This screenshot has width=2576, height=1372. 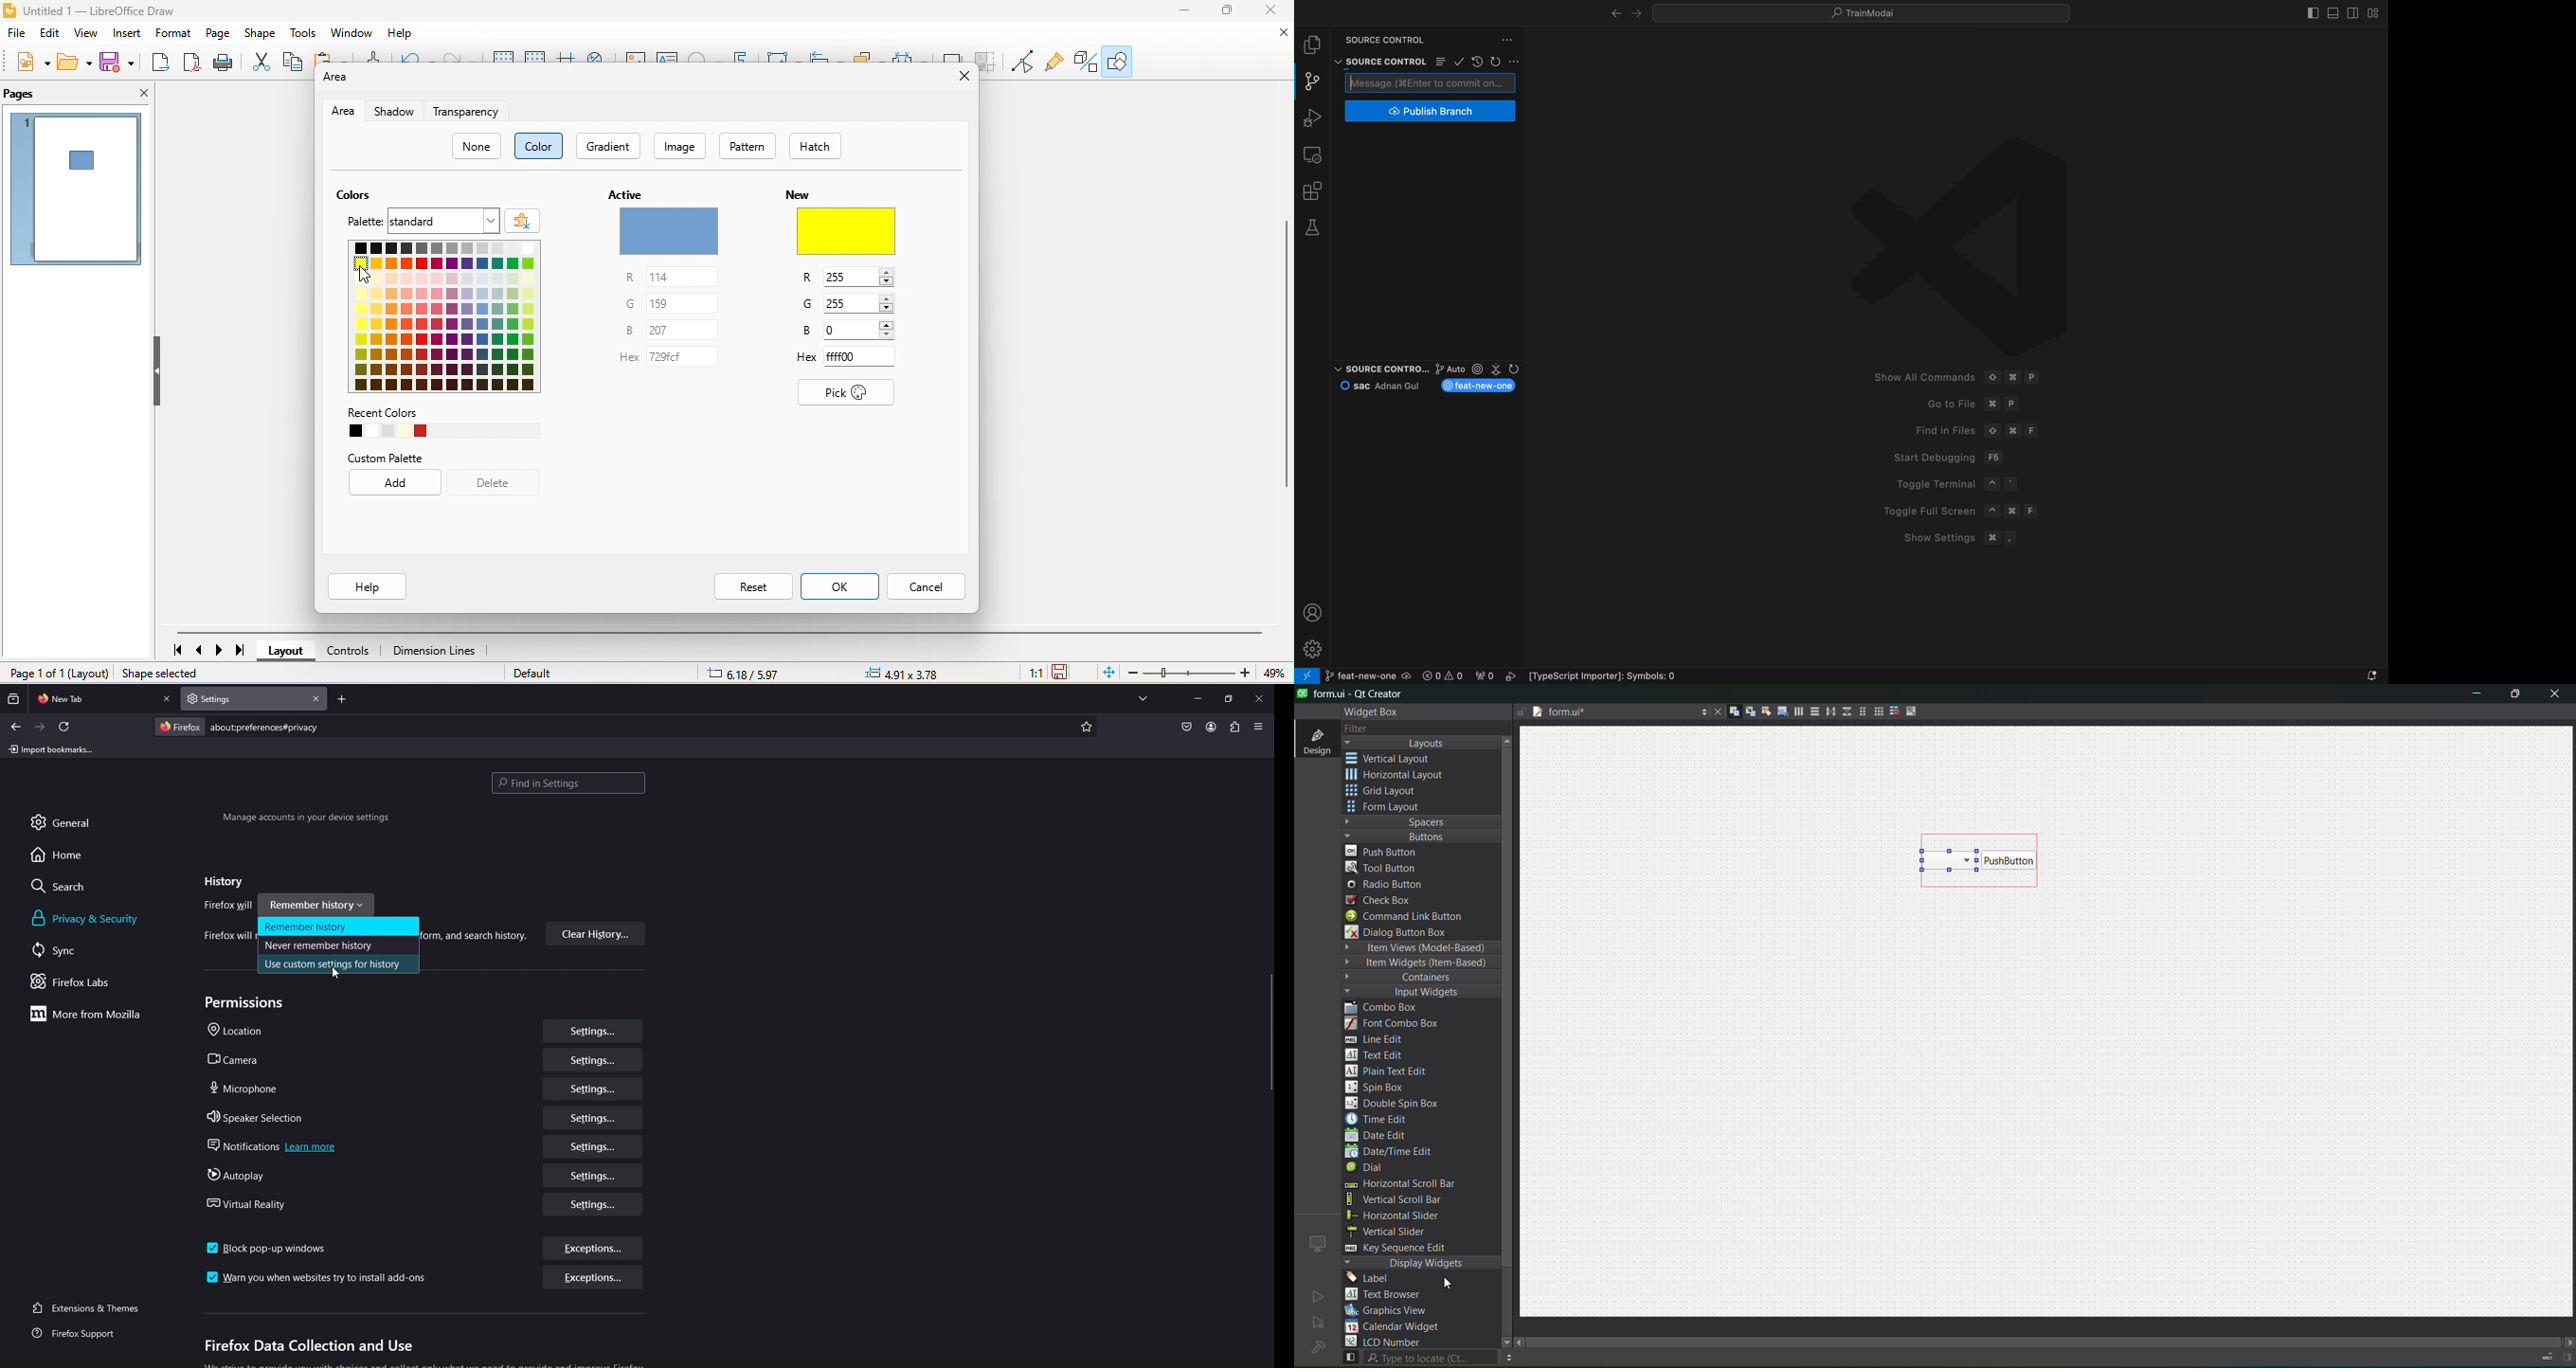 I want to click on general, so click(x=76, y=821).